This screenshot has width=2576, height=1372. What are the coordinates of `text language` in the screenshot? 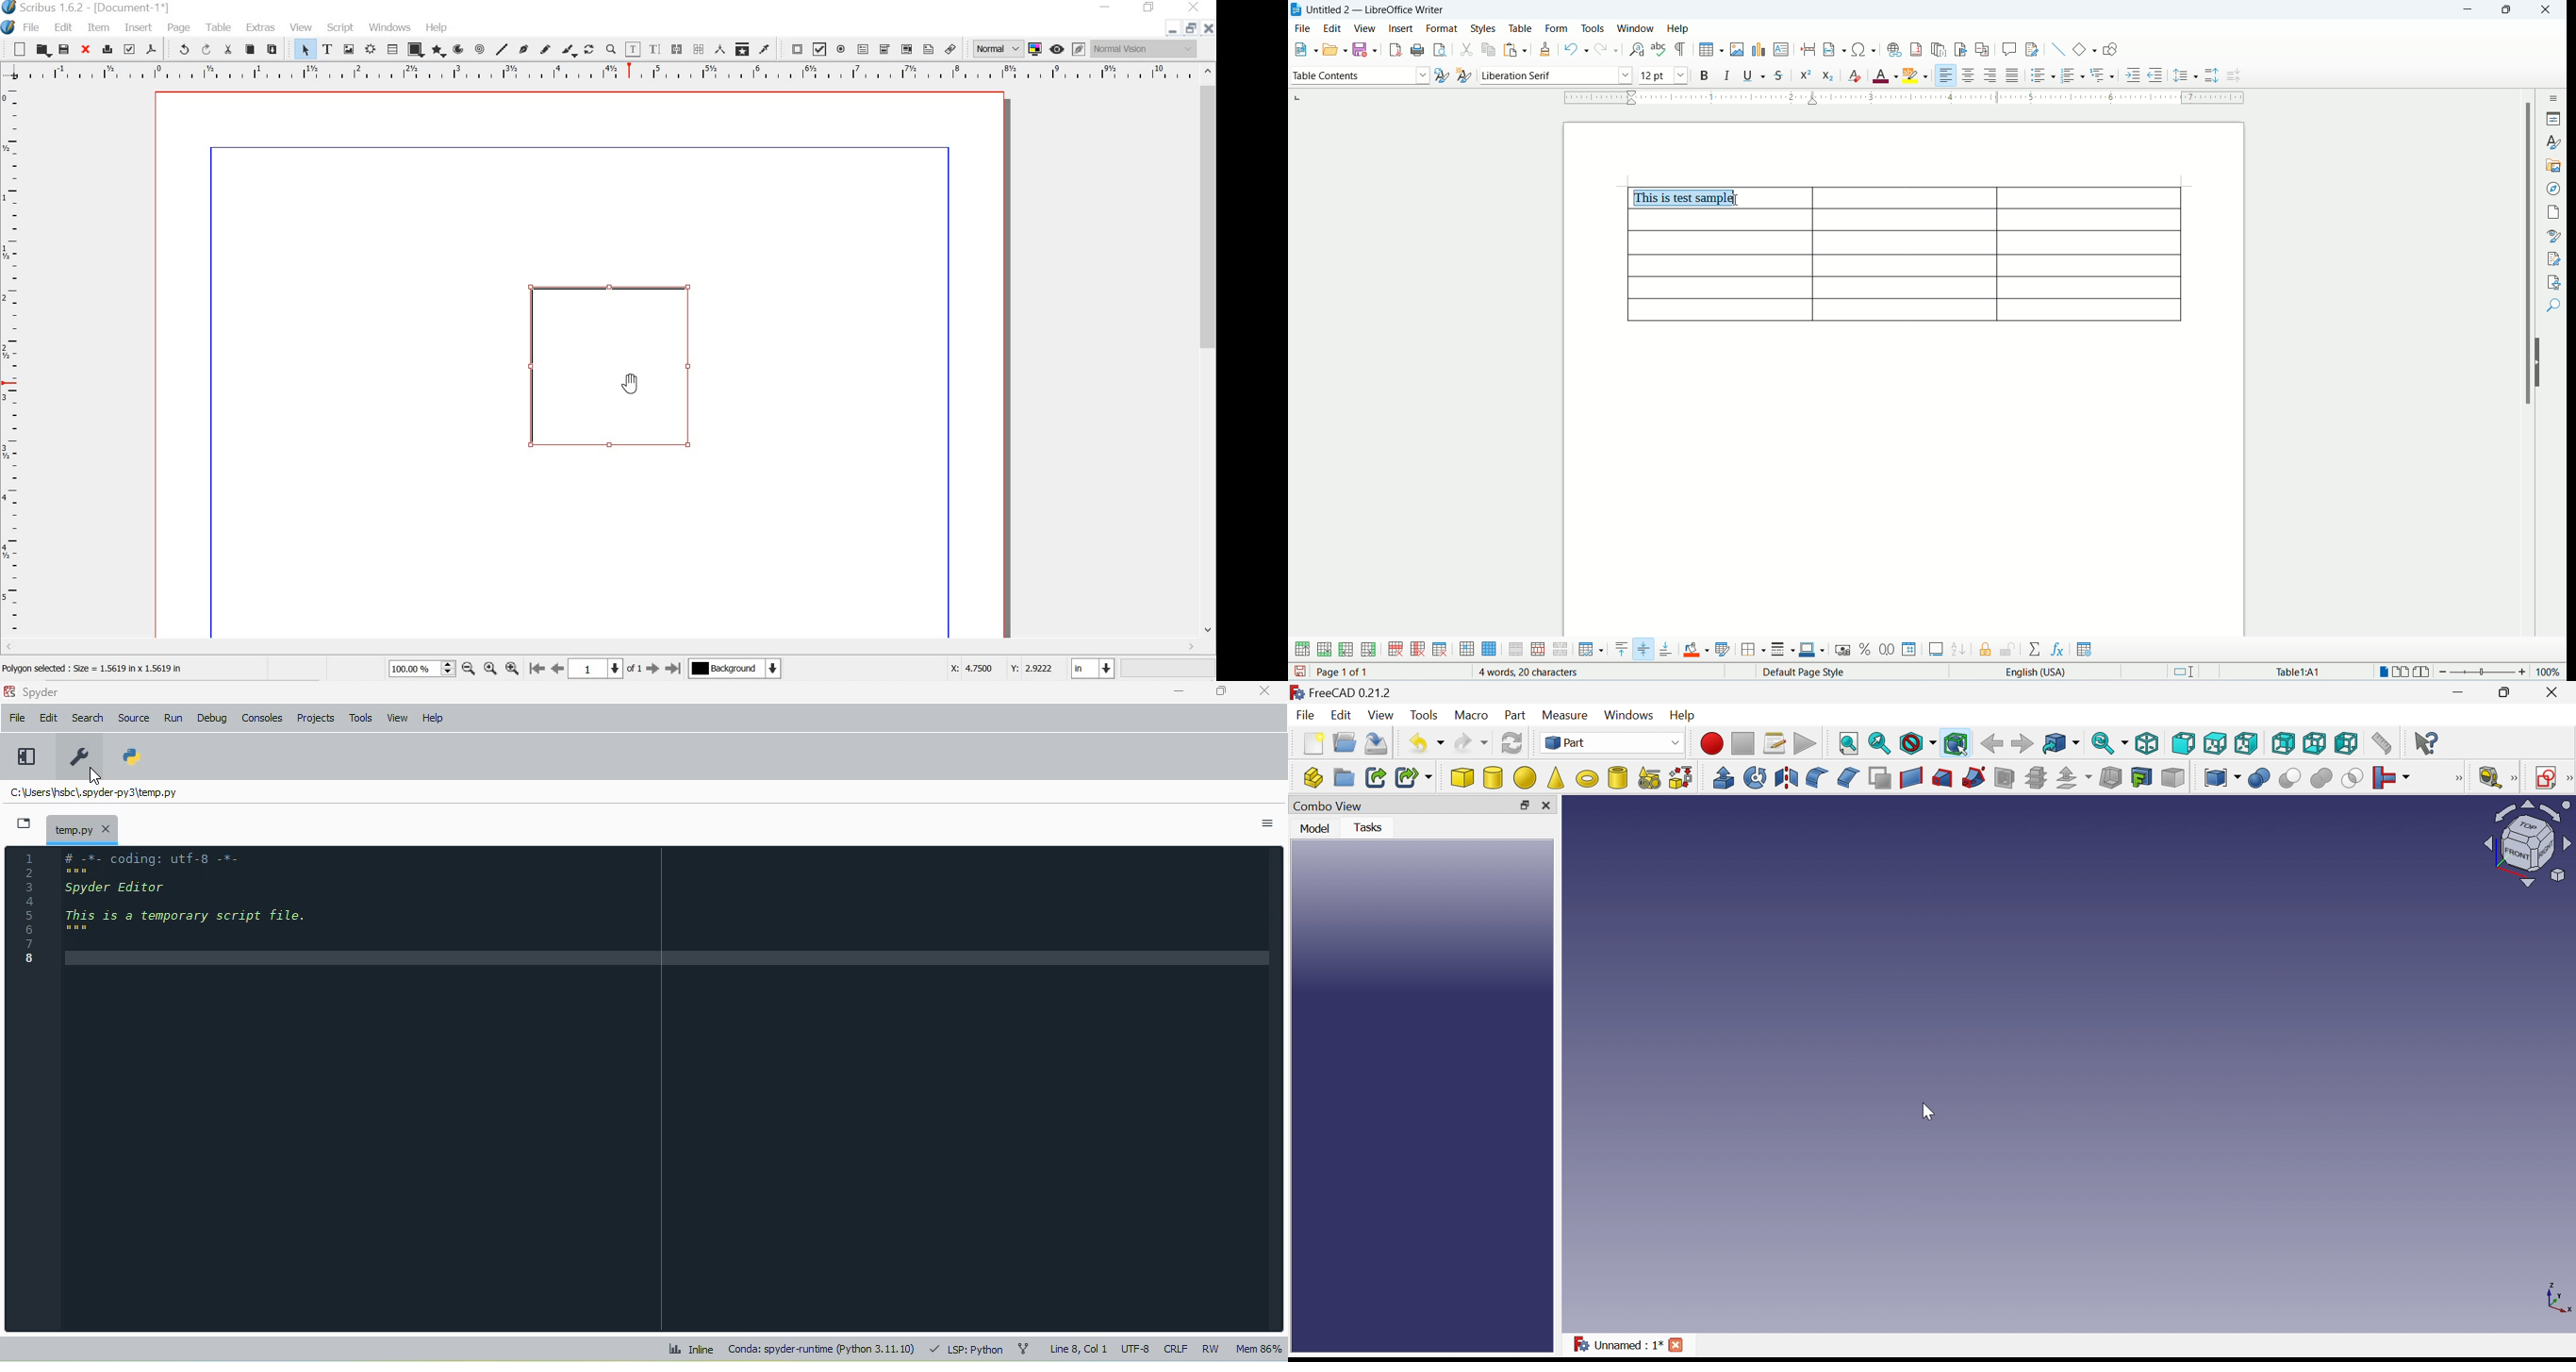 It's located at (2041, 672).